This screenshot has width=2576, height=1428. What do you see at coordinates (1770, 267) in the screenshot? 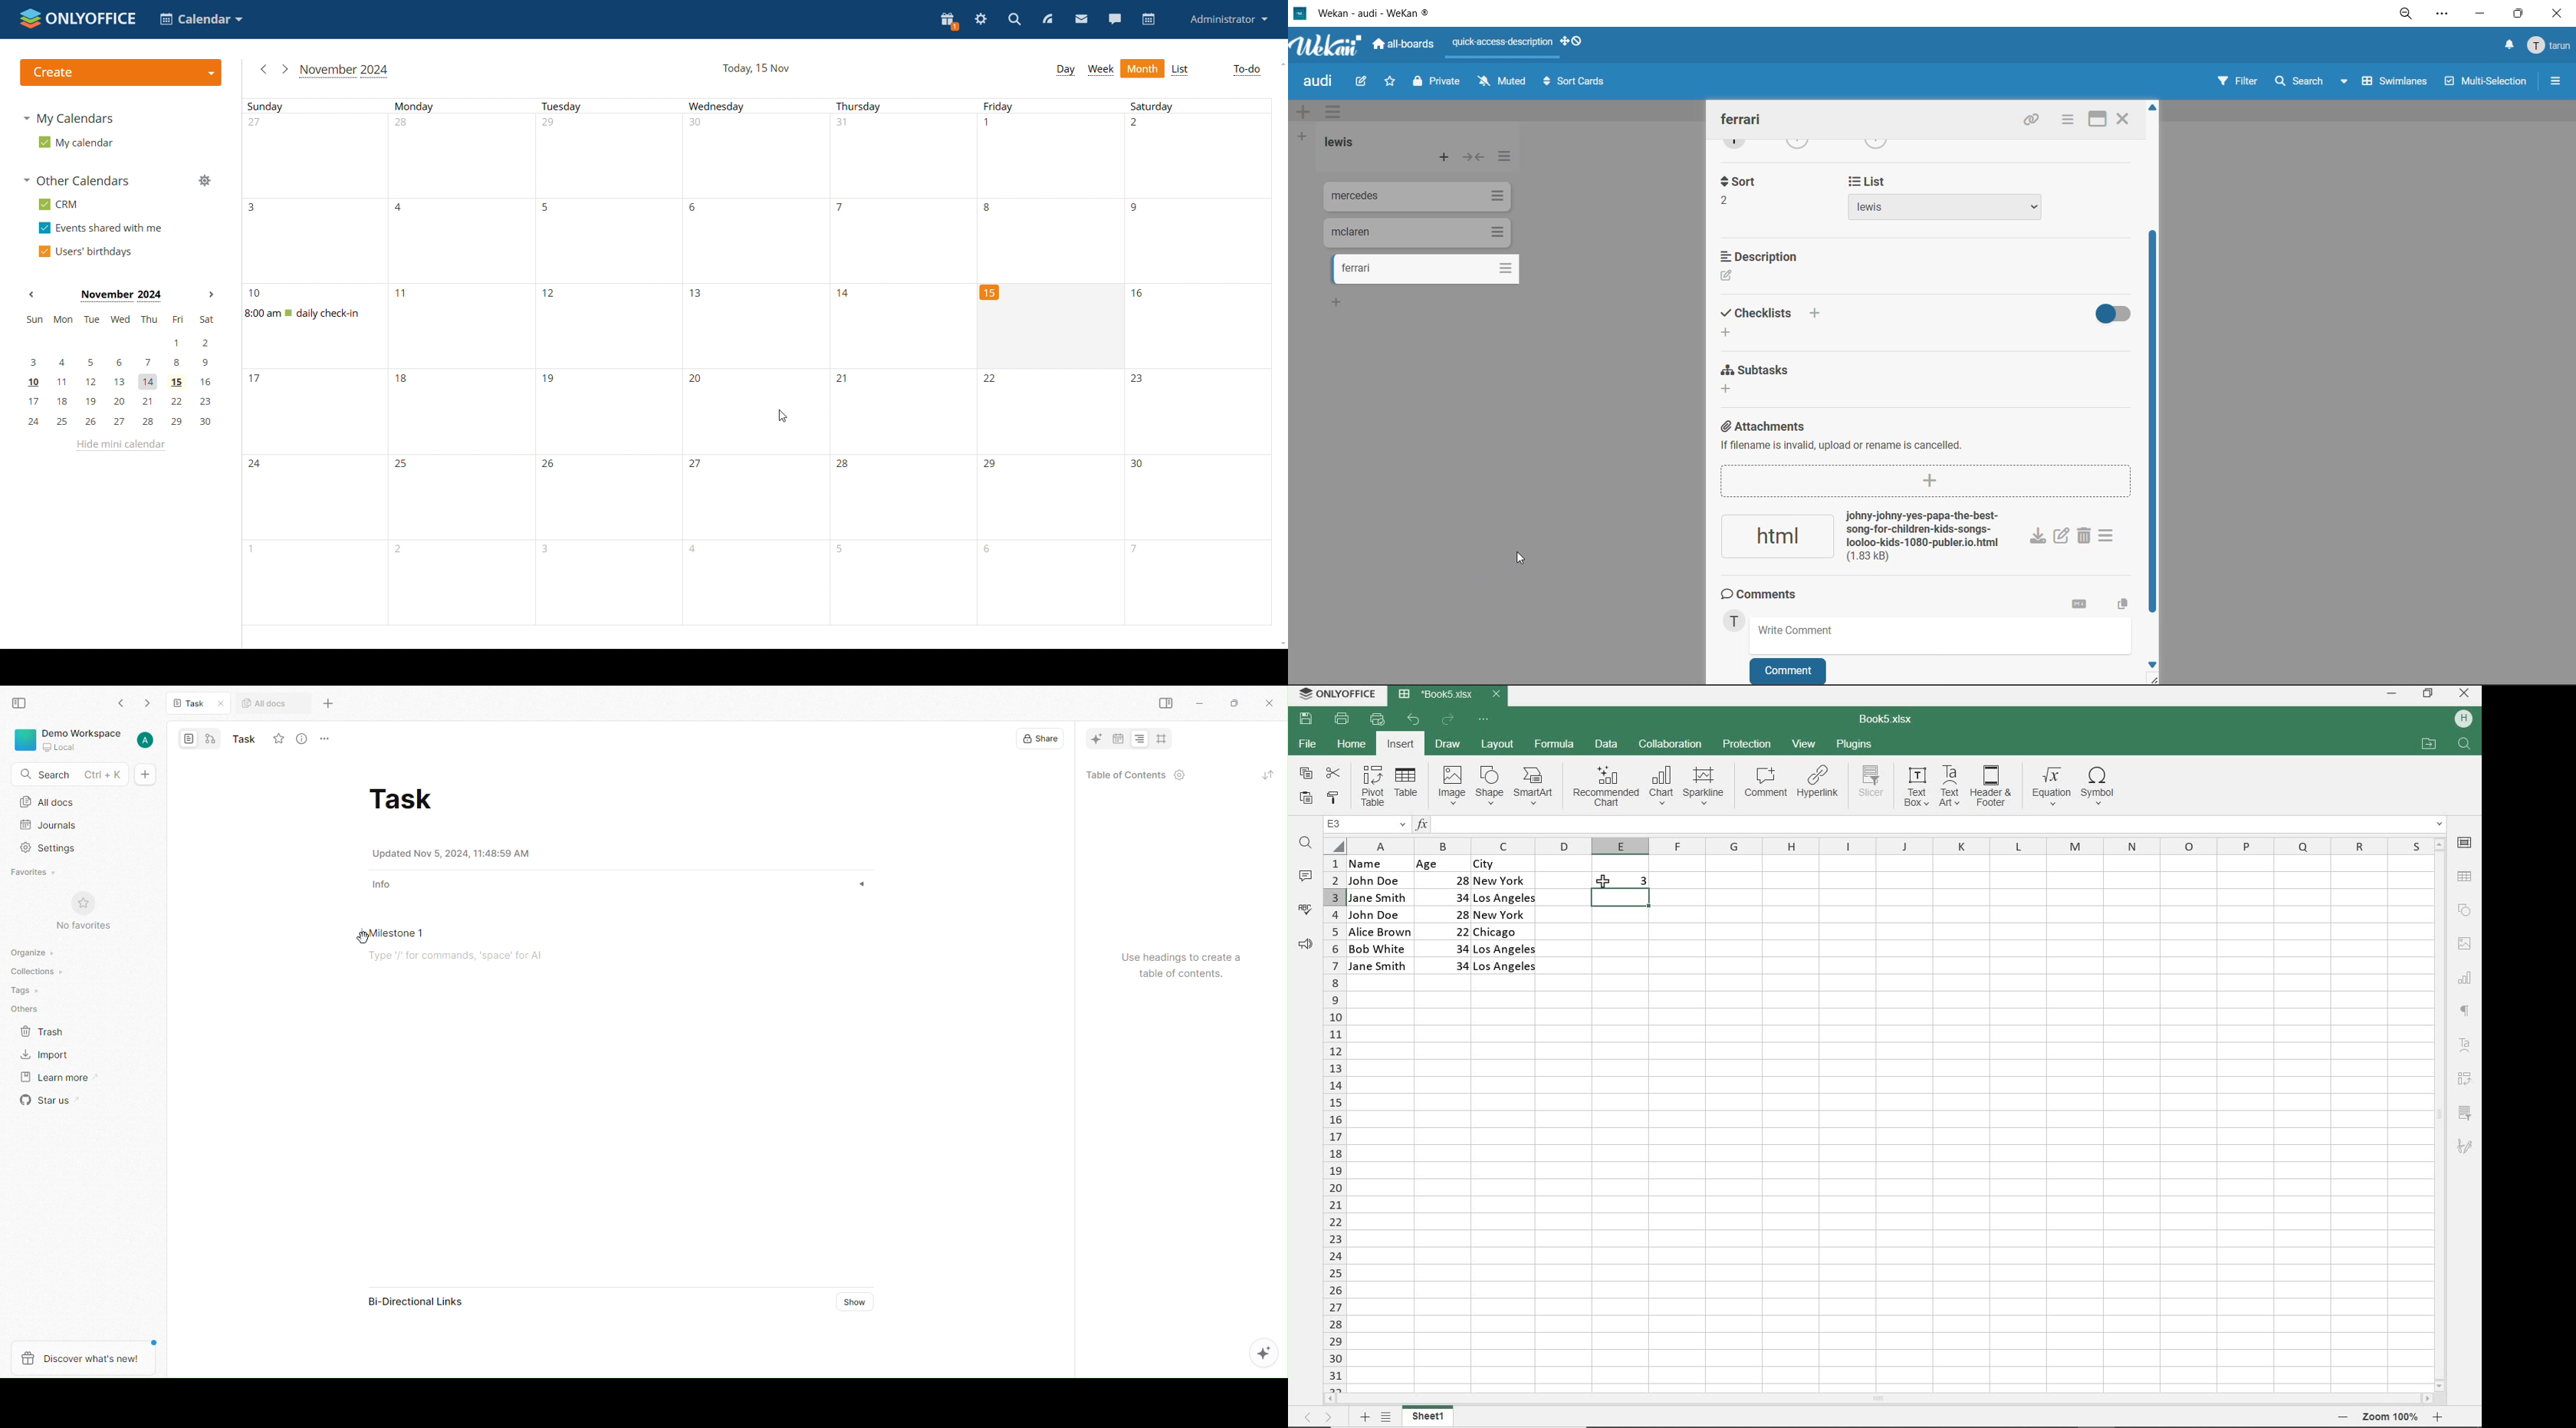
I see `description` at bounding box center [1770, 267].